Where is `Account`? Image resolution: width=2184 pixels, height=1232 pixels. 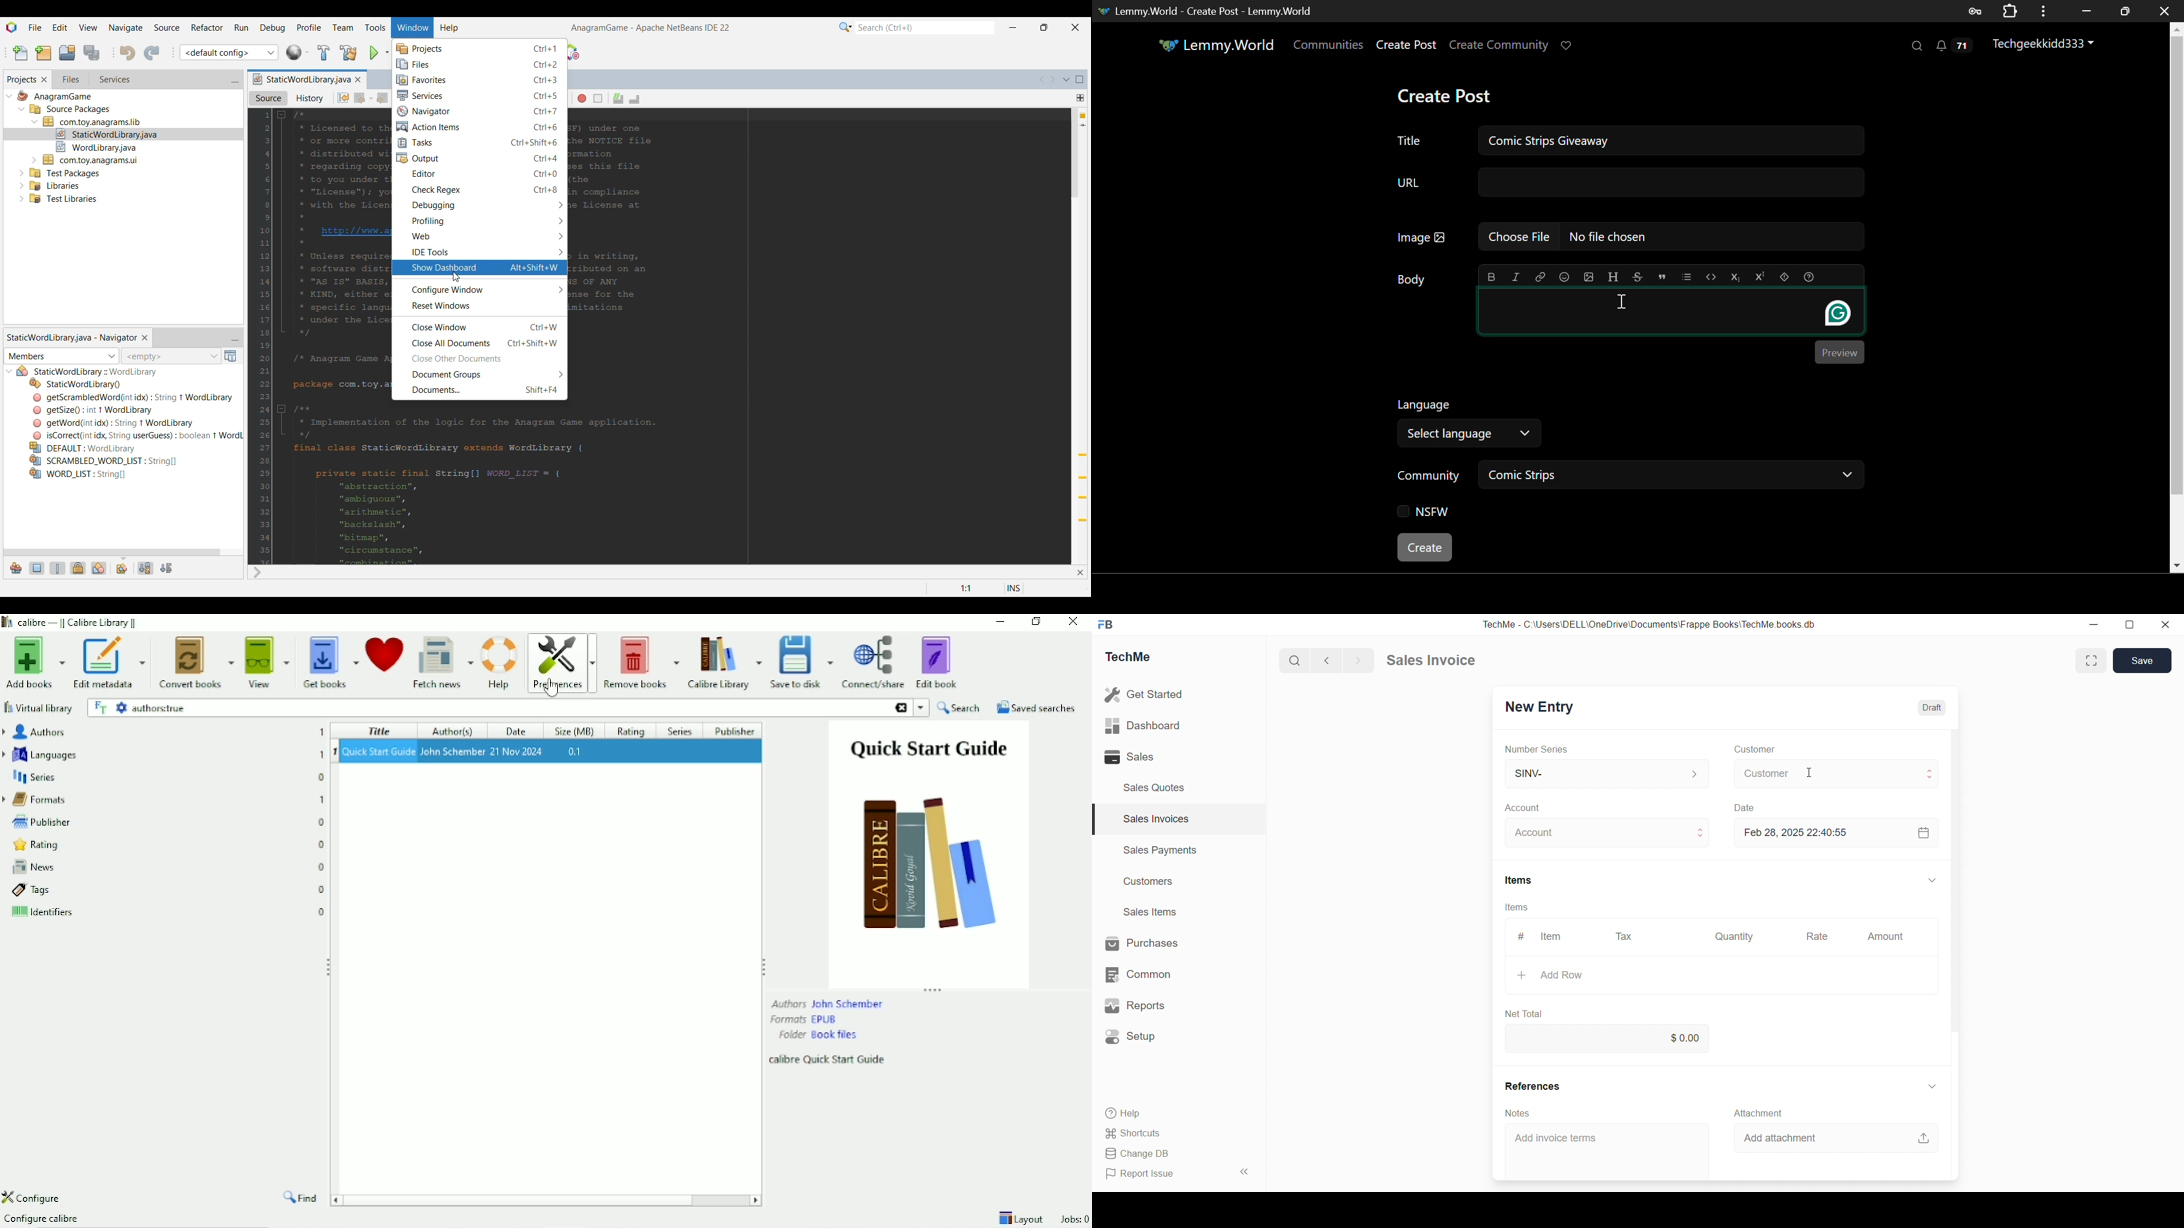 Account is located at coordinates (1528, 808).